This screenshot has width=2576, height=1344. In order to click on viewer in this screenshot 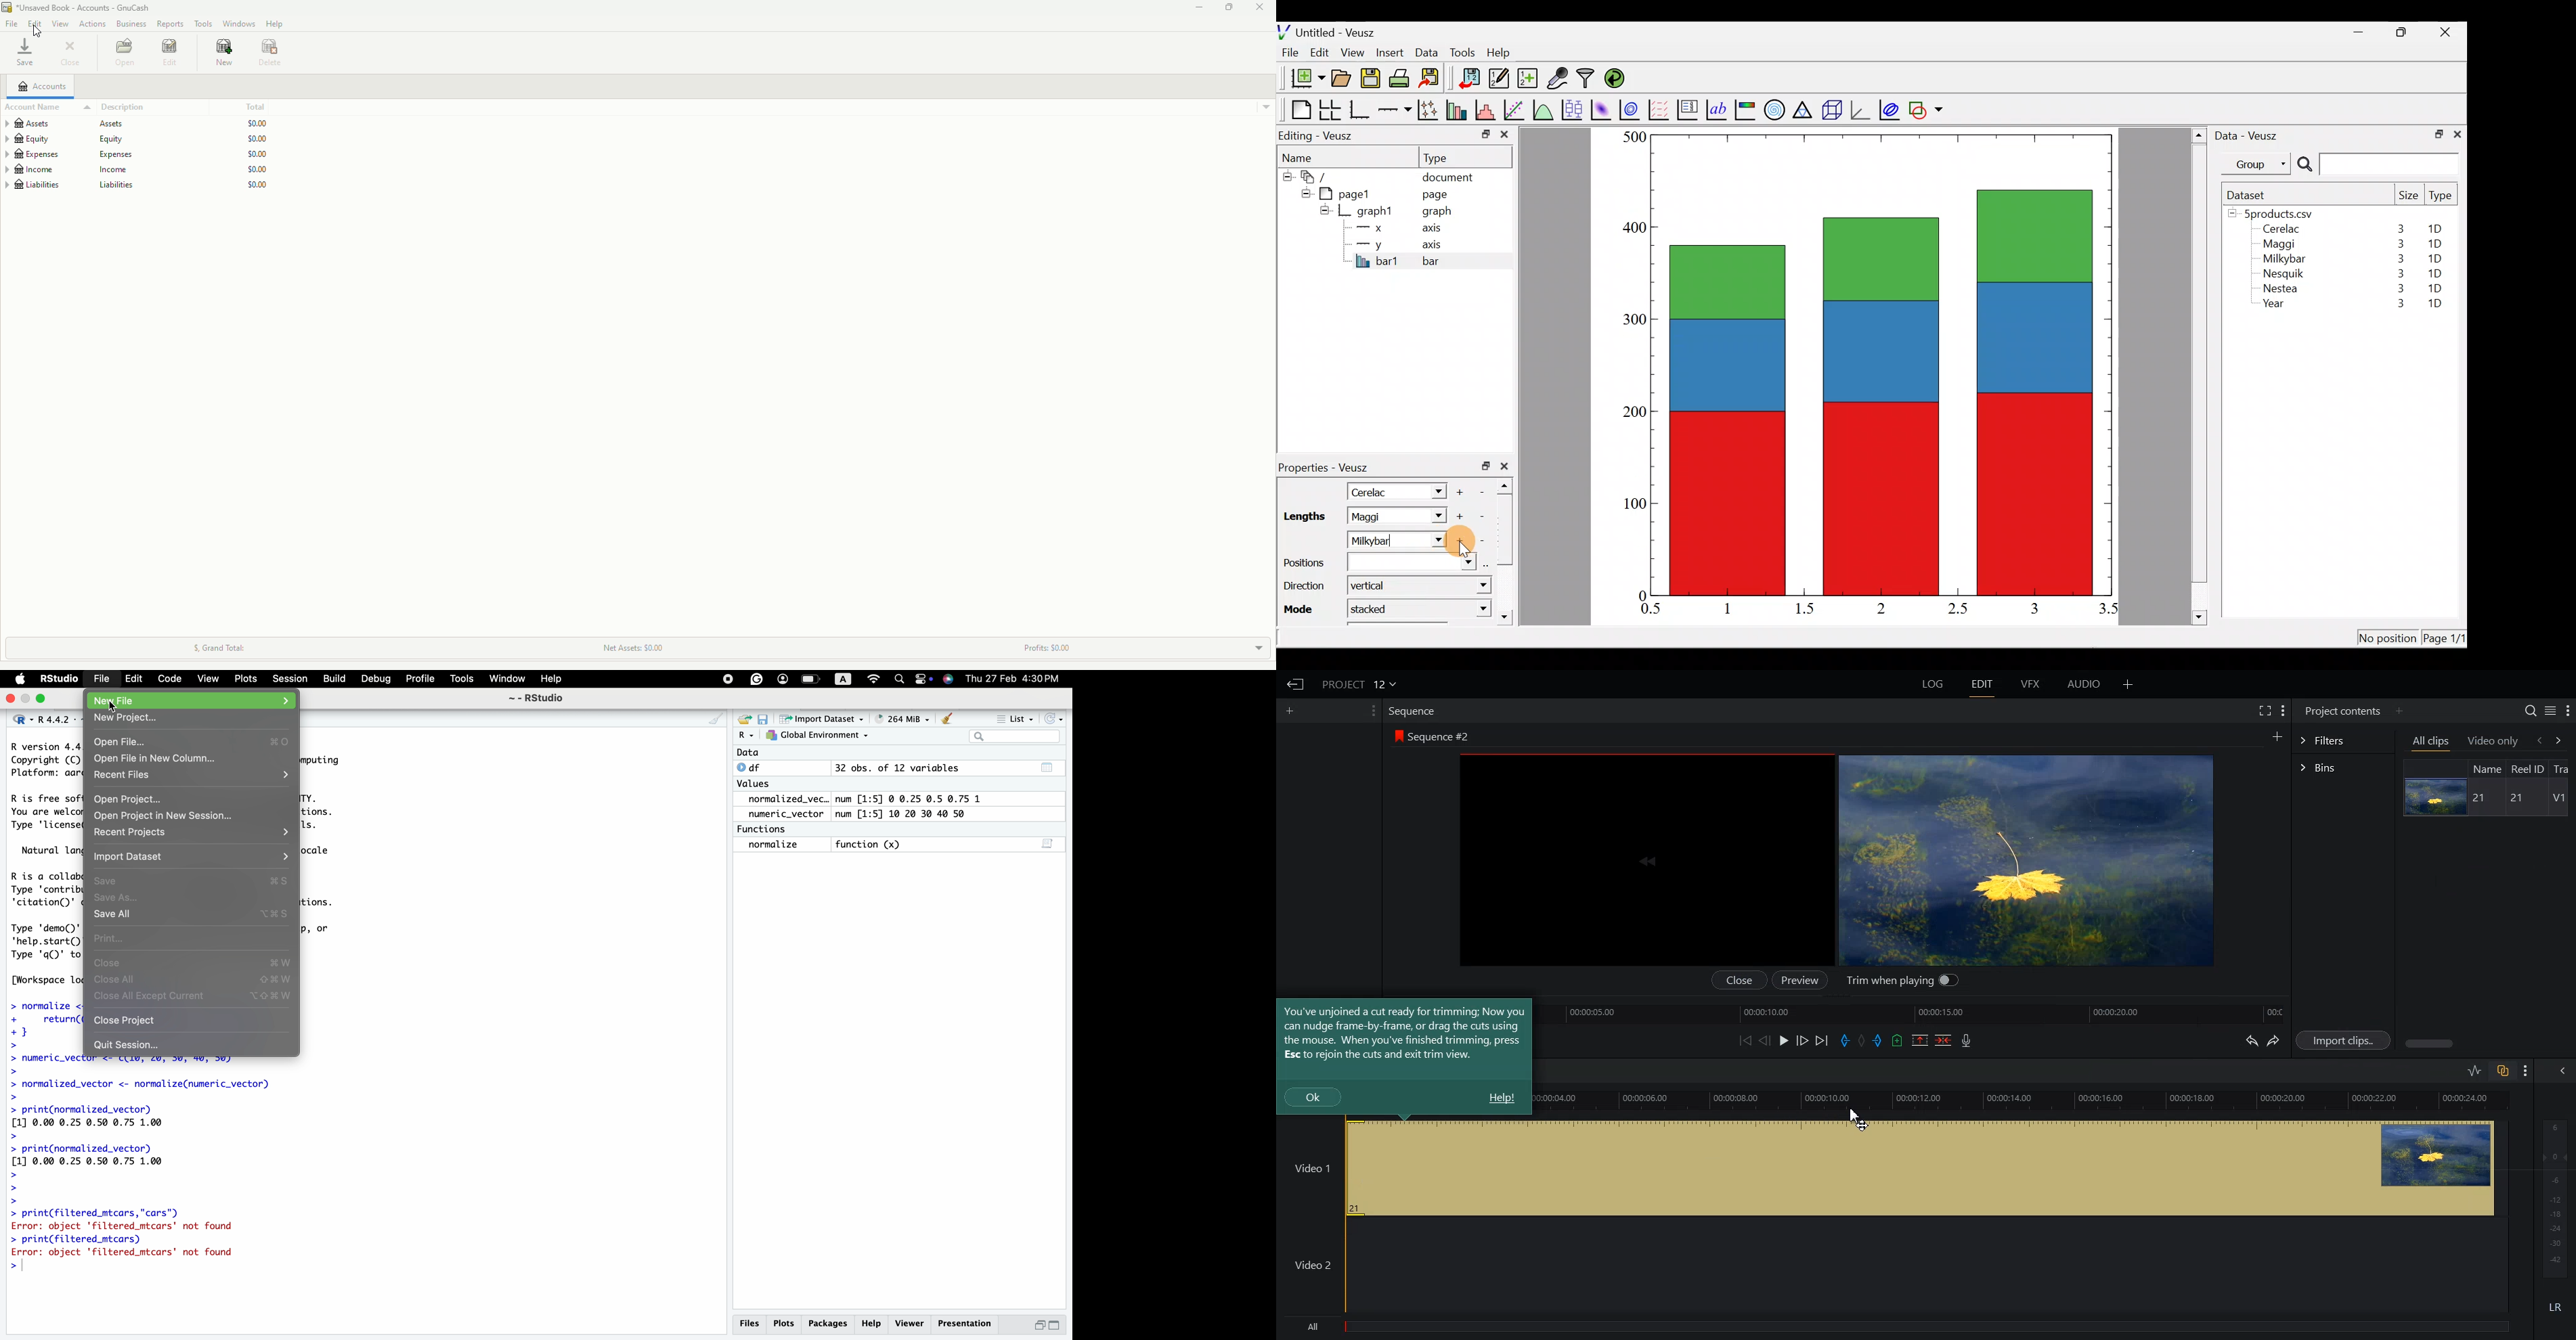, I will do `click(910, 1323)`.